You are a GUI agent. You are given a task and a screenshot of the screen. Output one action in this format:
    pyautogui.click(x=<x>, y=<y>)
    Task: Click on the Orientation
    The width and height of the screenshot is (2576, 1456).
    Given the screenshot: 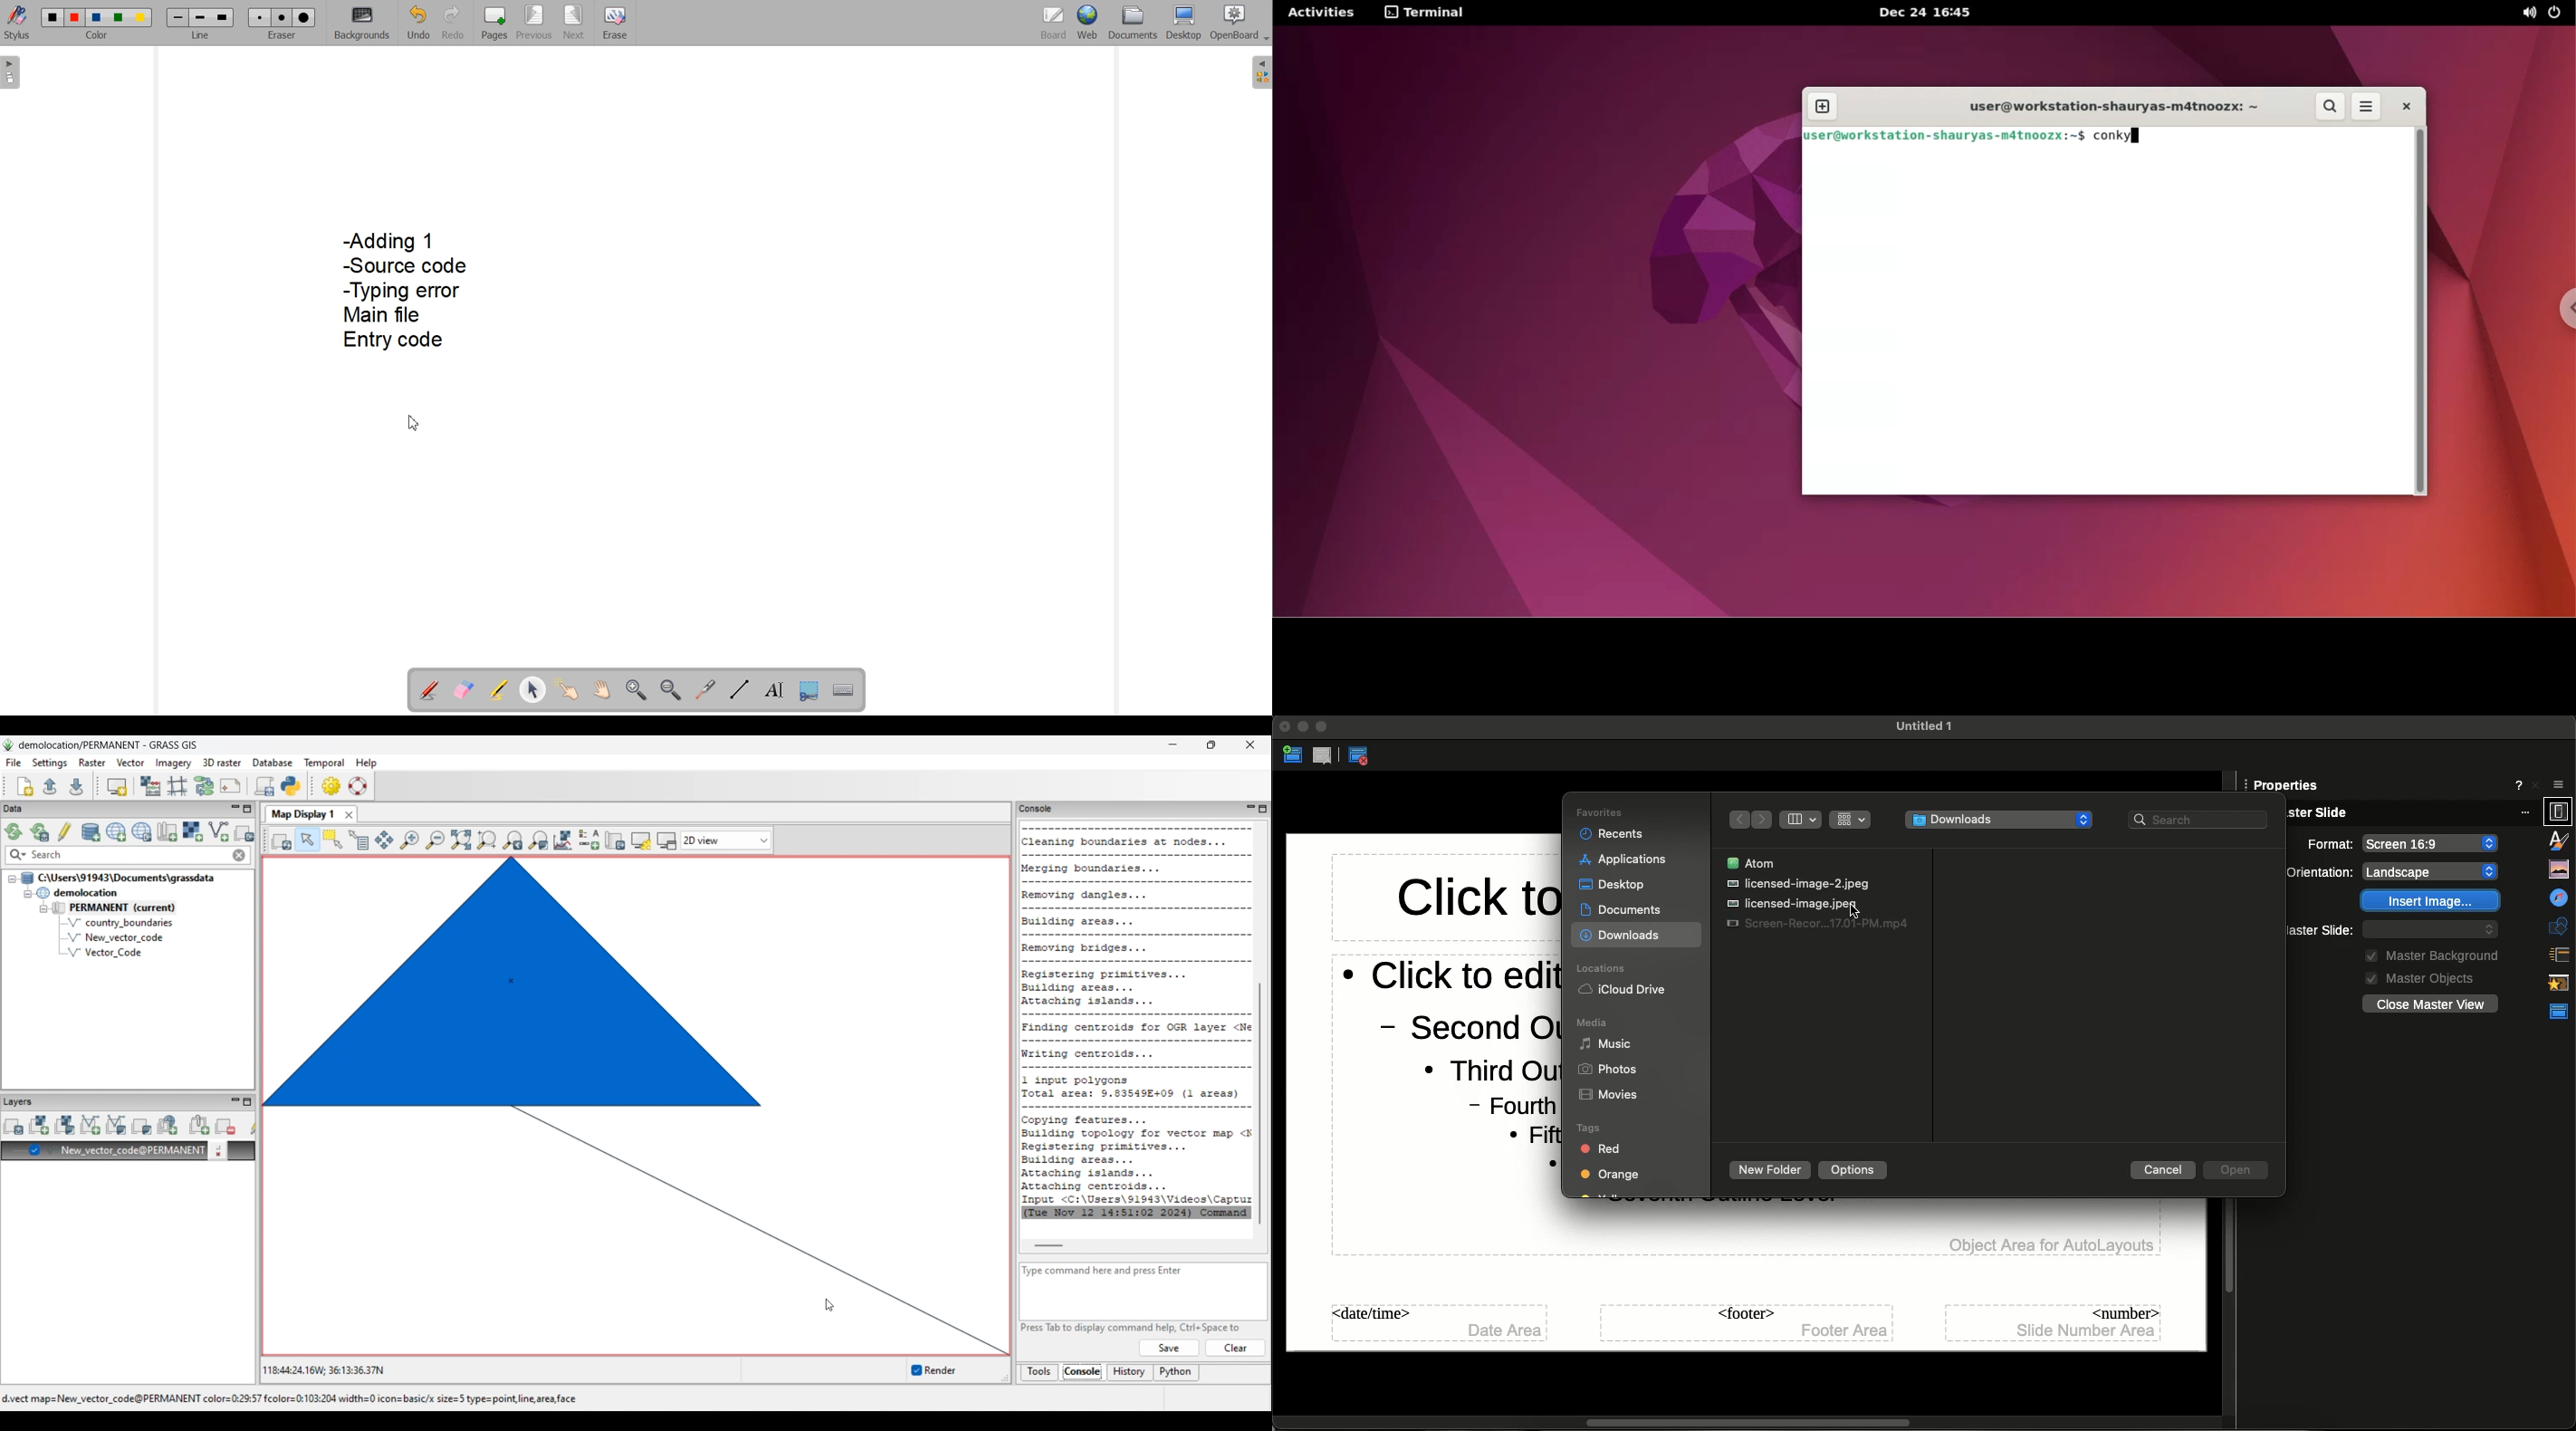 What is the action you would take?
    pyautogui.click(x=2329, y=843)
    